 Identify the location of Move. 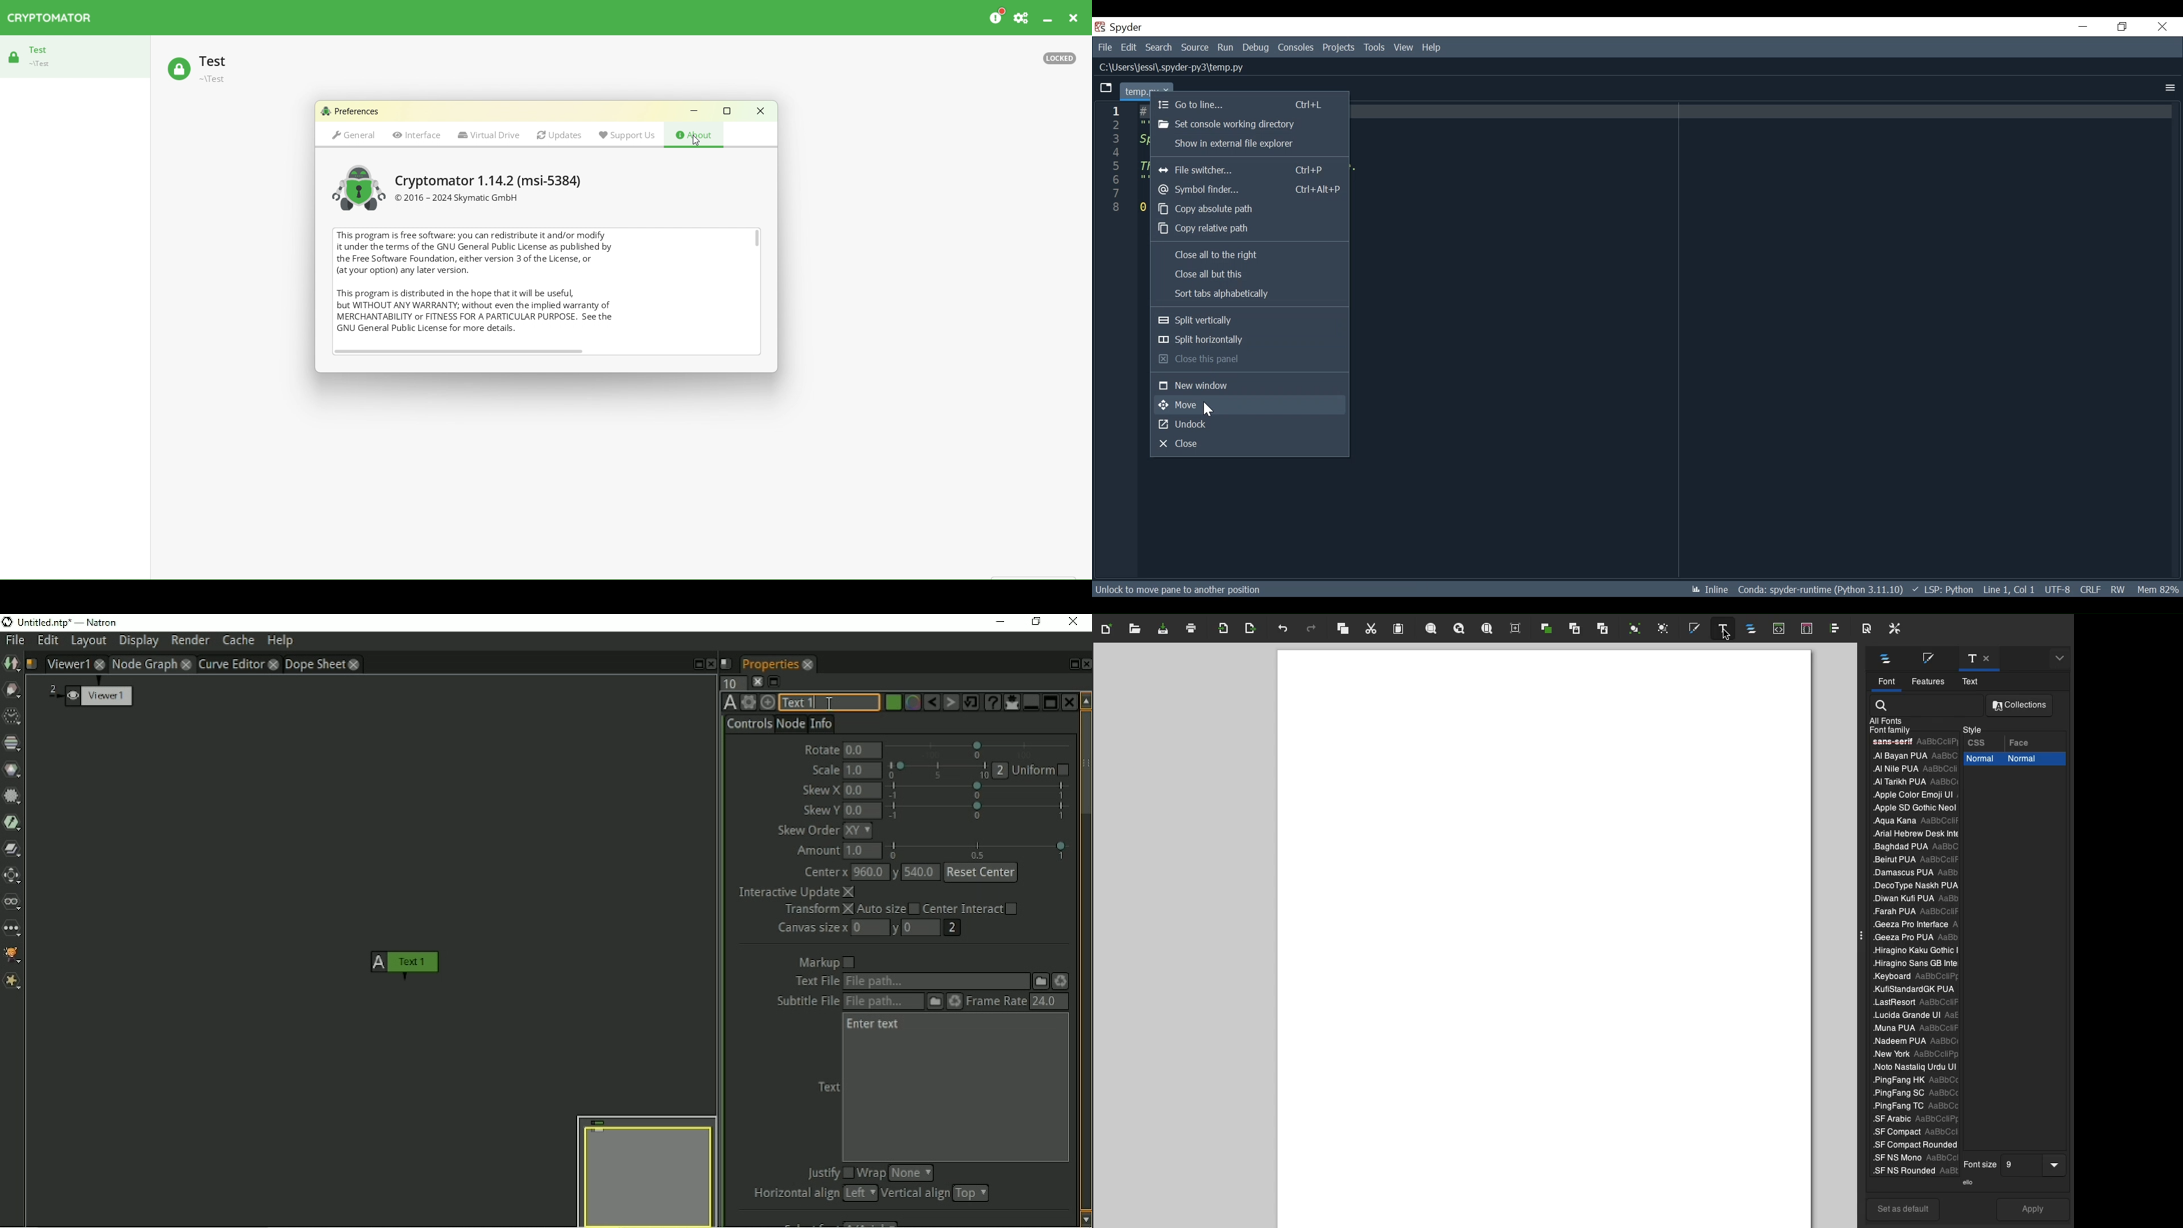
(1250, 405).